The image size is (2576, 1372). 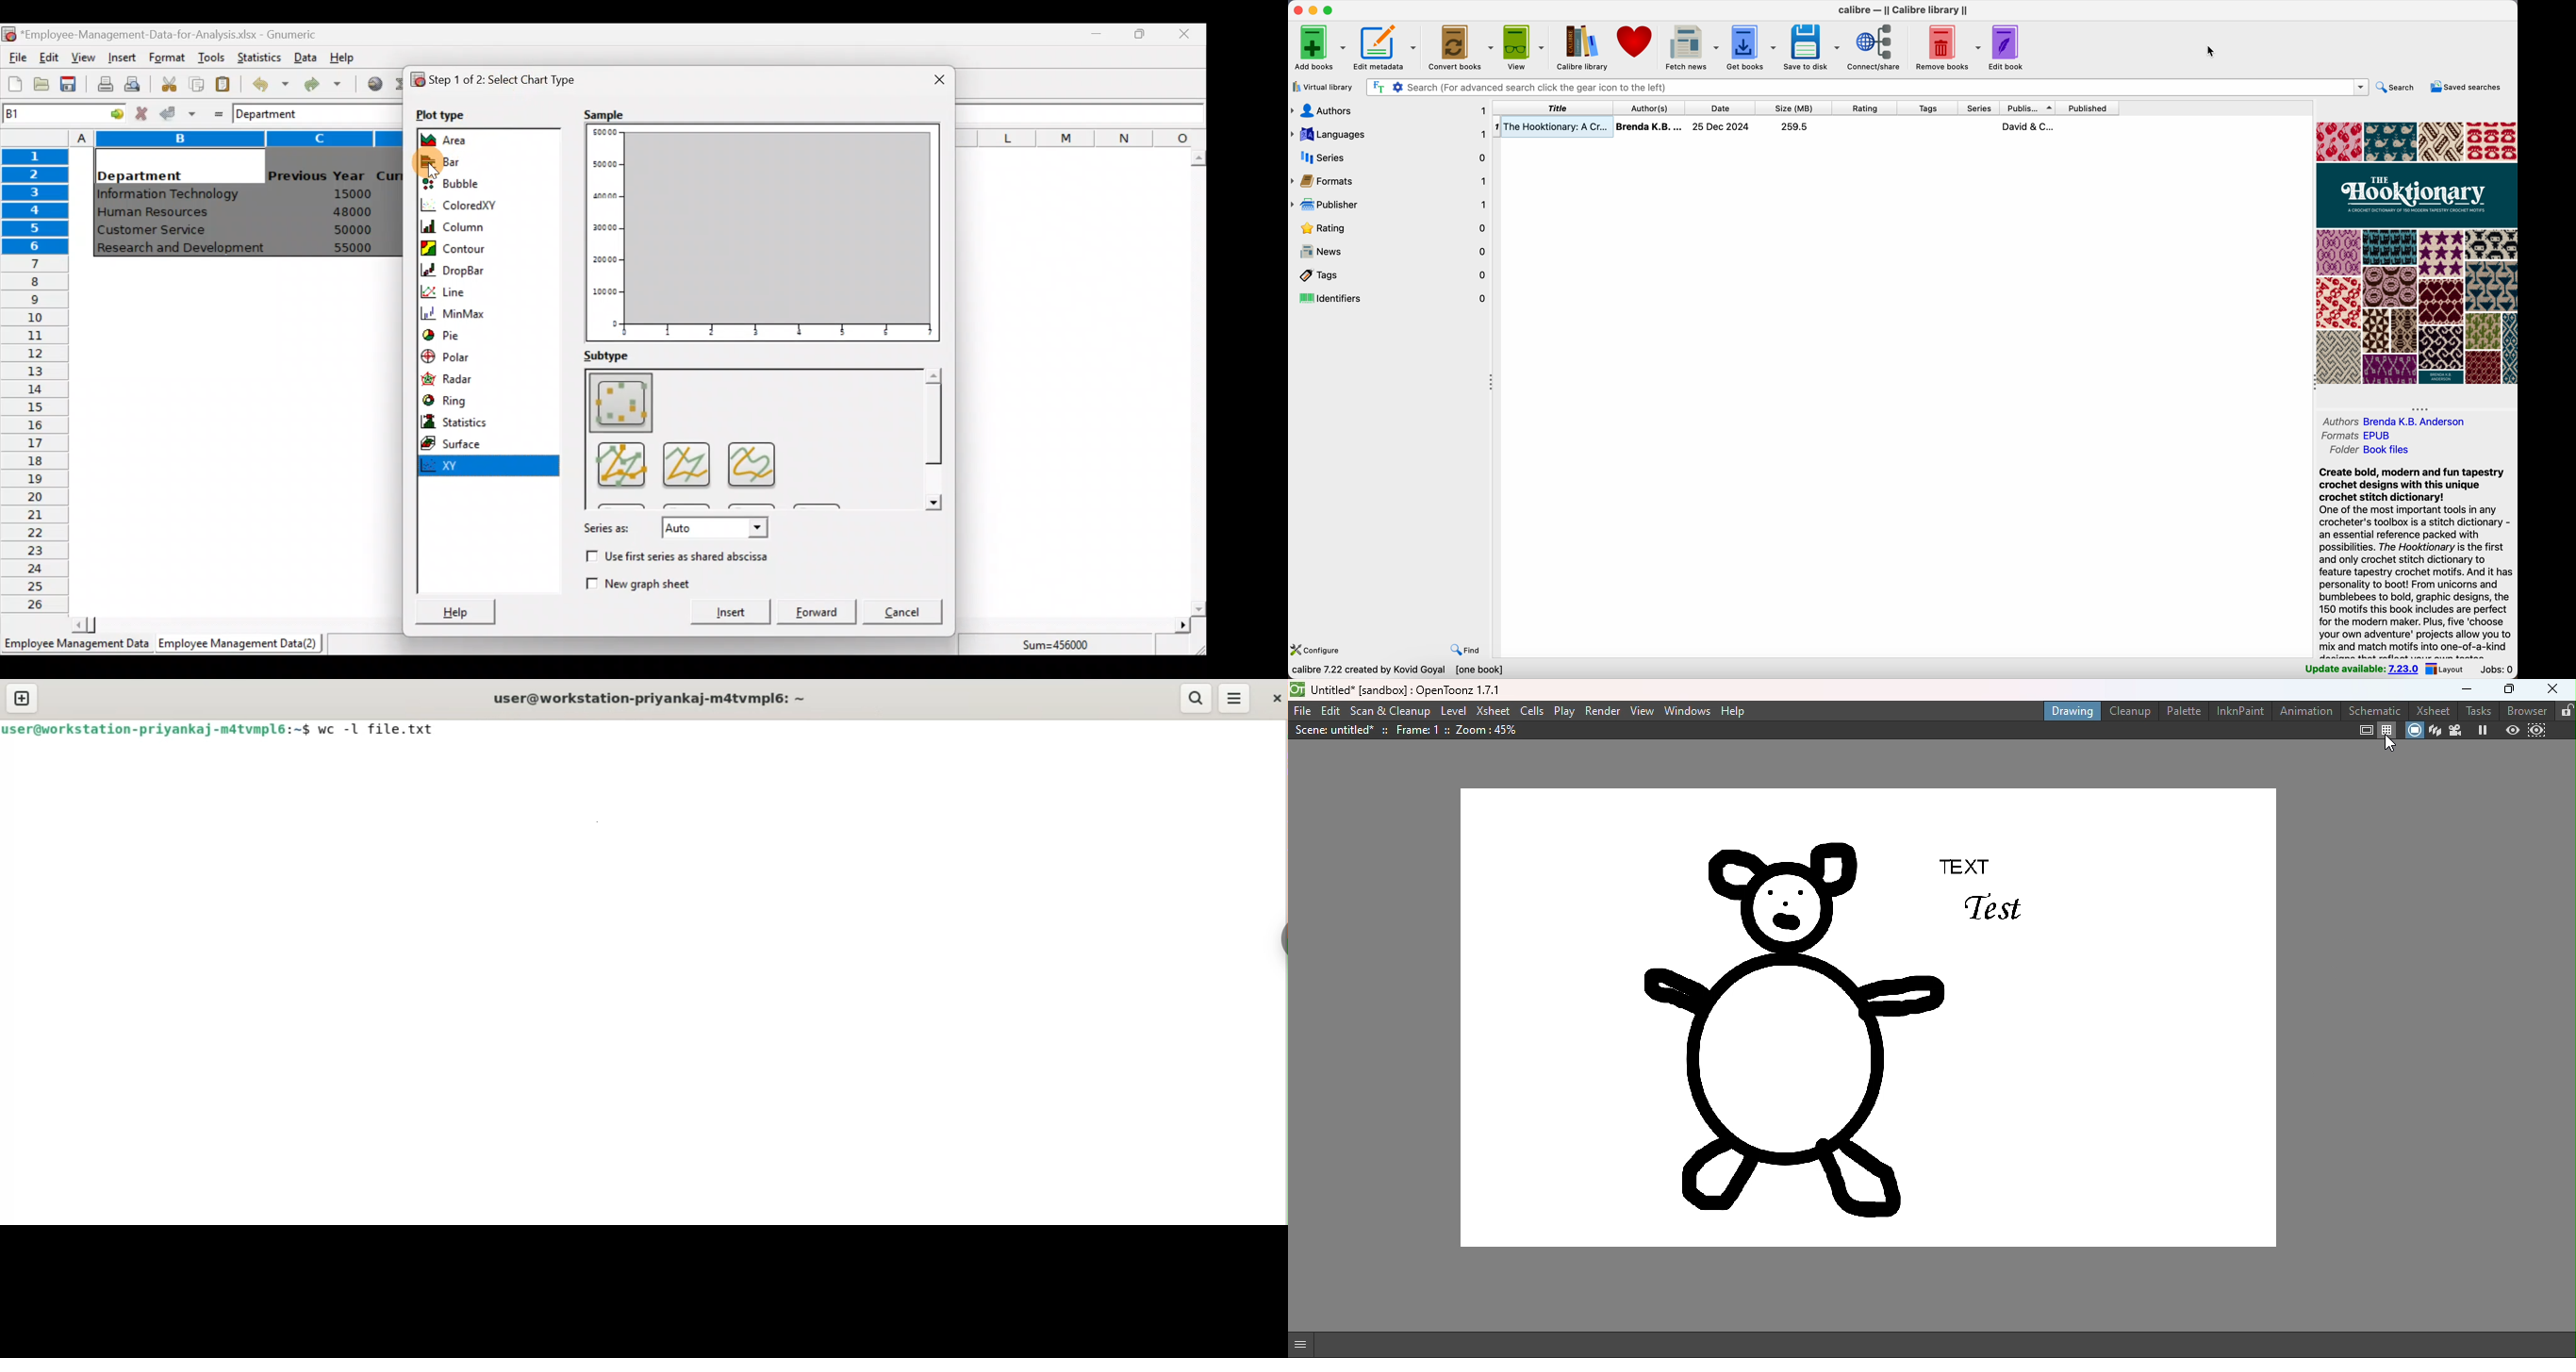 I want to click on Columns, so click(x=1082, y=136).